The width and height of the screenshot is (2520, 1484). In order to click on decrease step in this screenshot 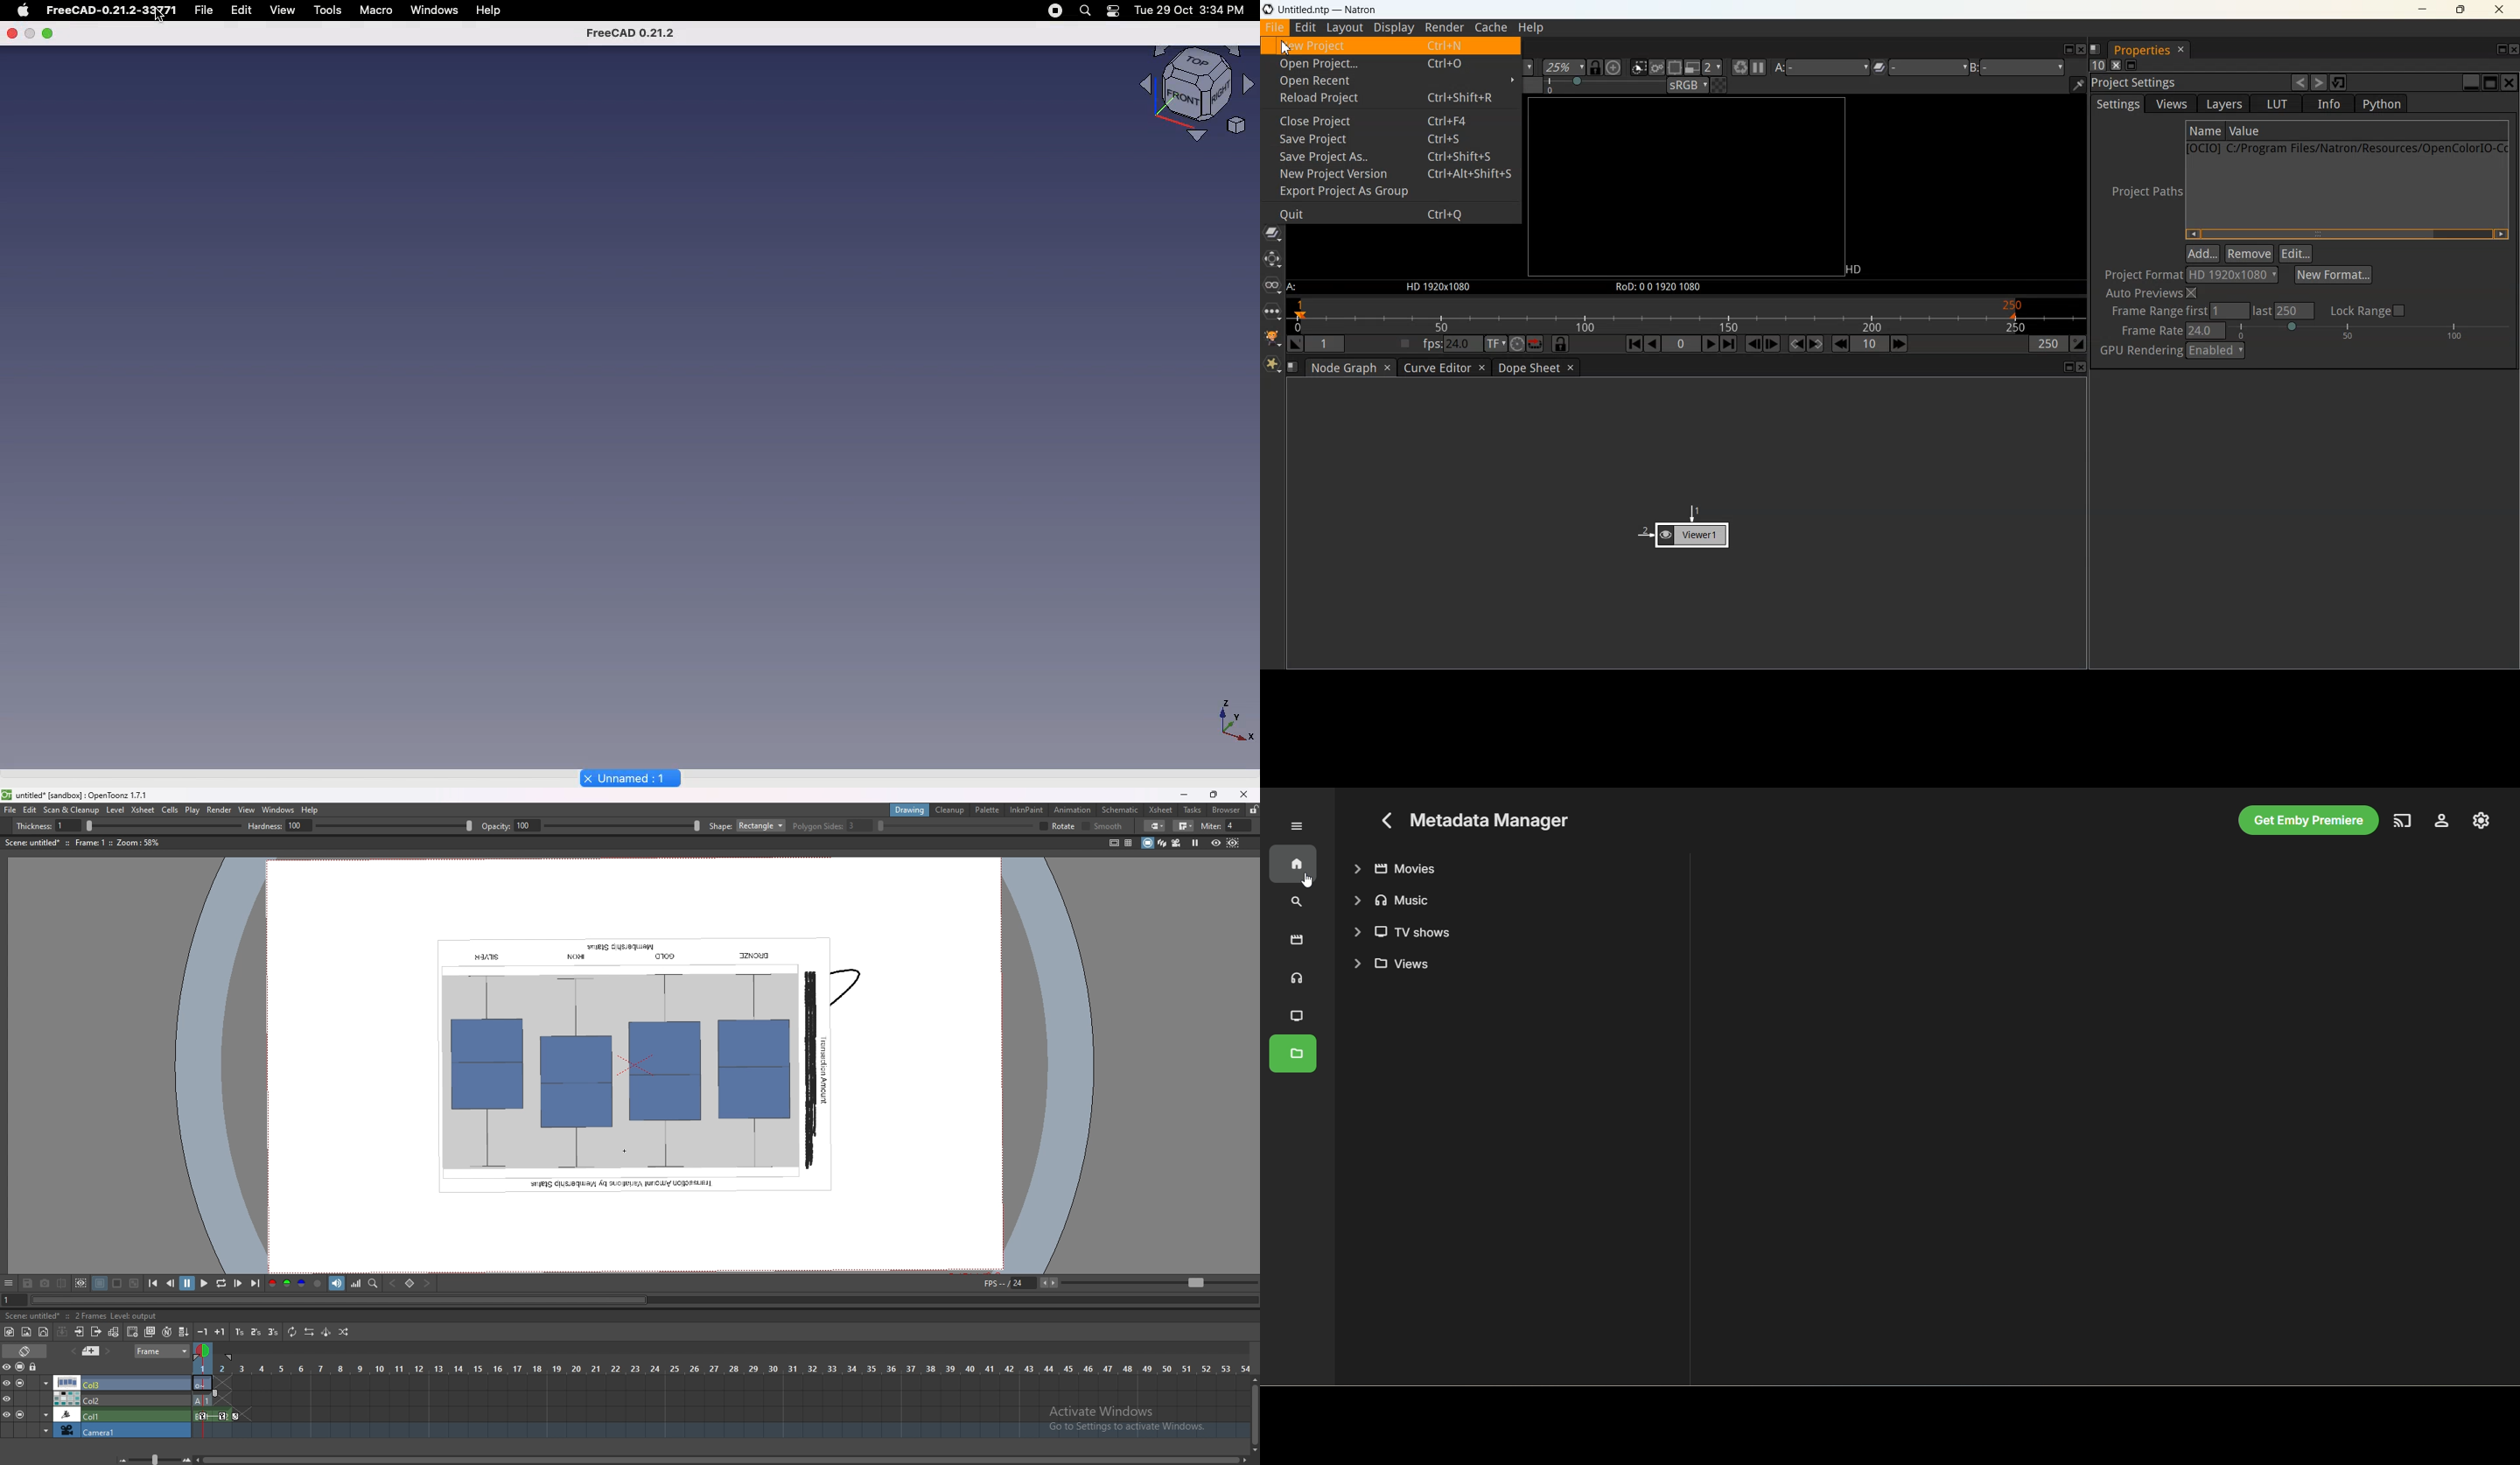, I will do `click(203, 1332)`.